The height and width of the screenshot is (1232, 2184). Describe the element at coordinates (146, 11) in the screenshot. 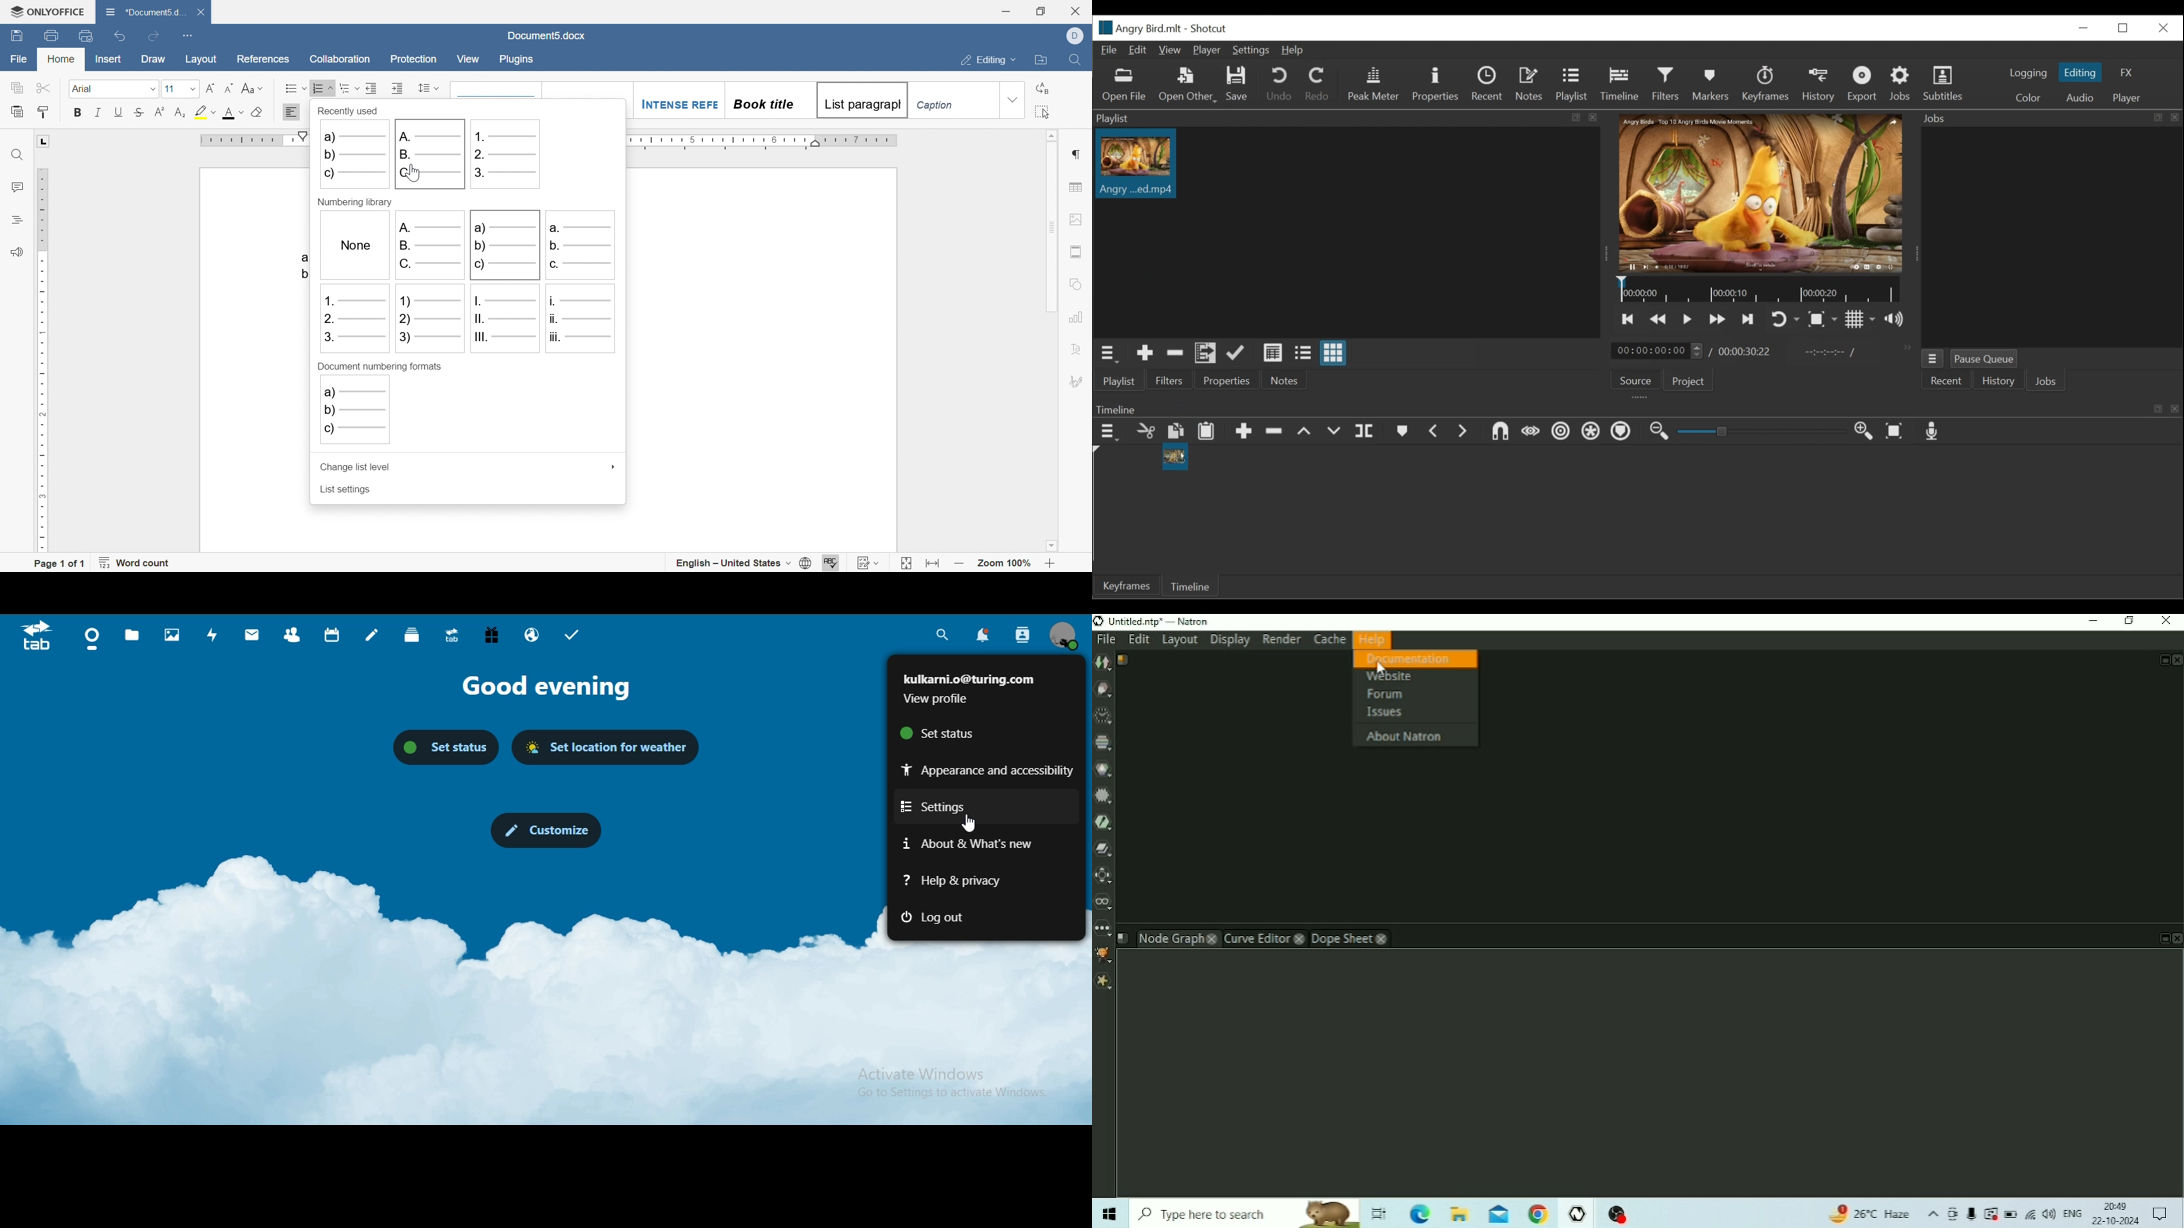

I see `*document5.docx` at that location.